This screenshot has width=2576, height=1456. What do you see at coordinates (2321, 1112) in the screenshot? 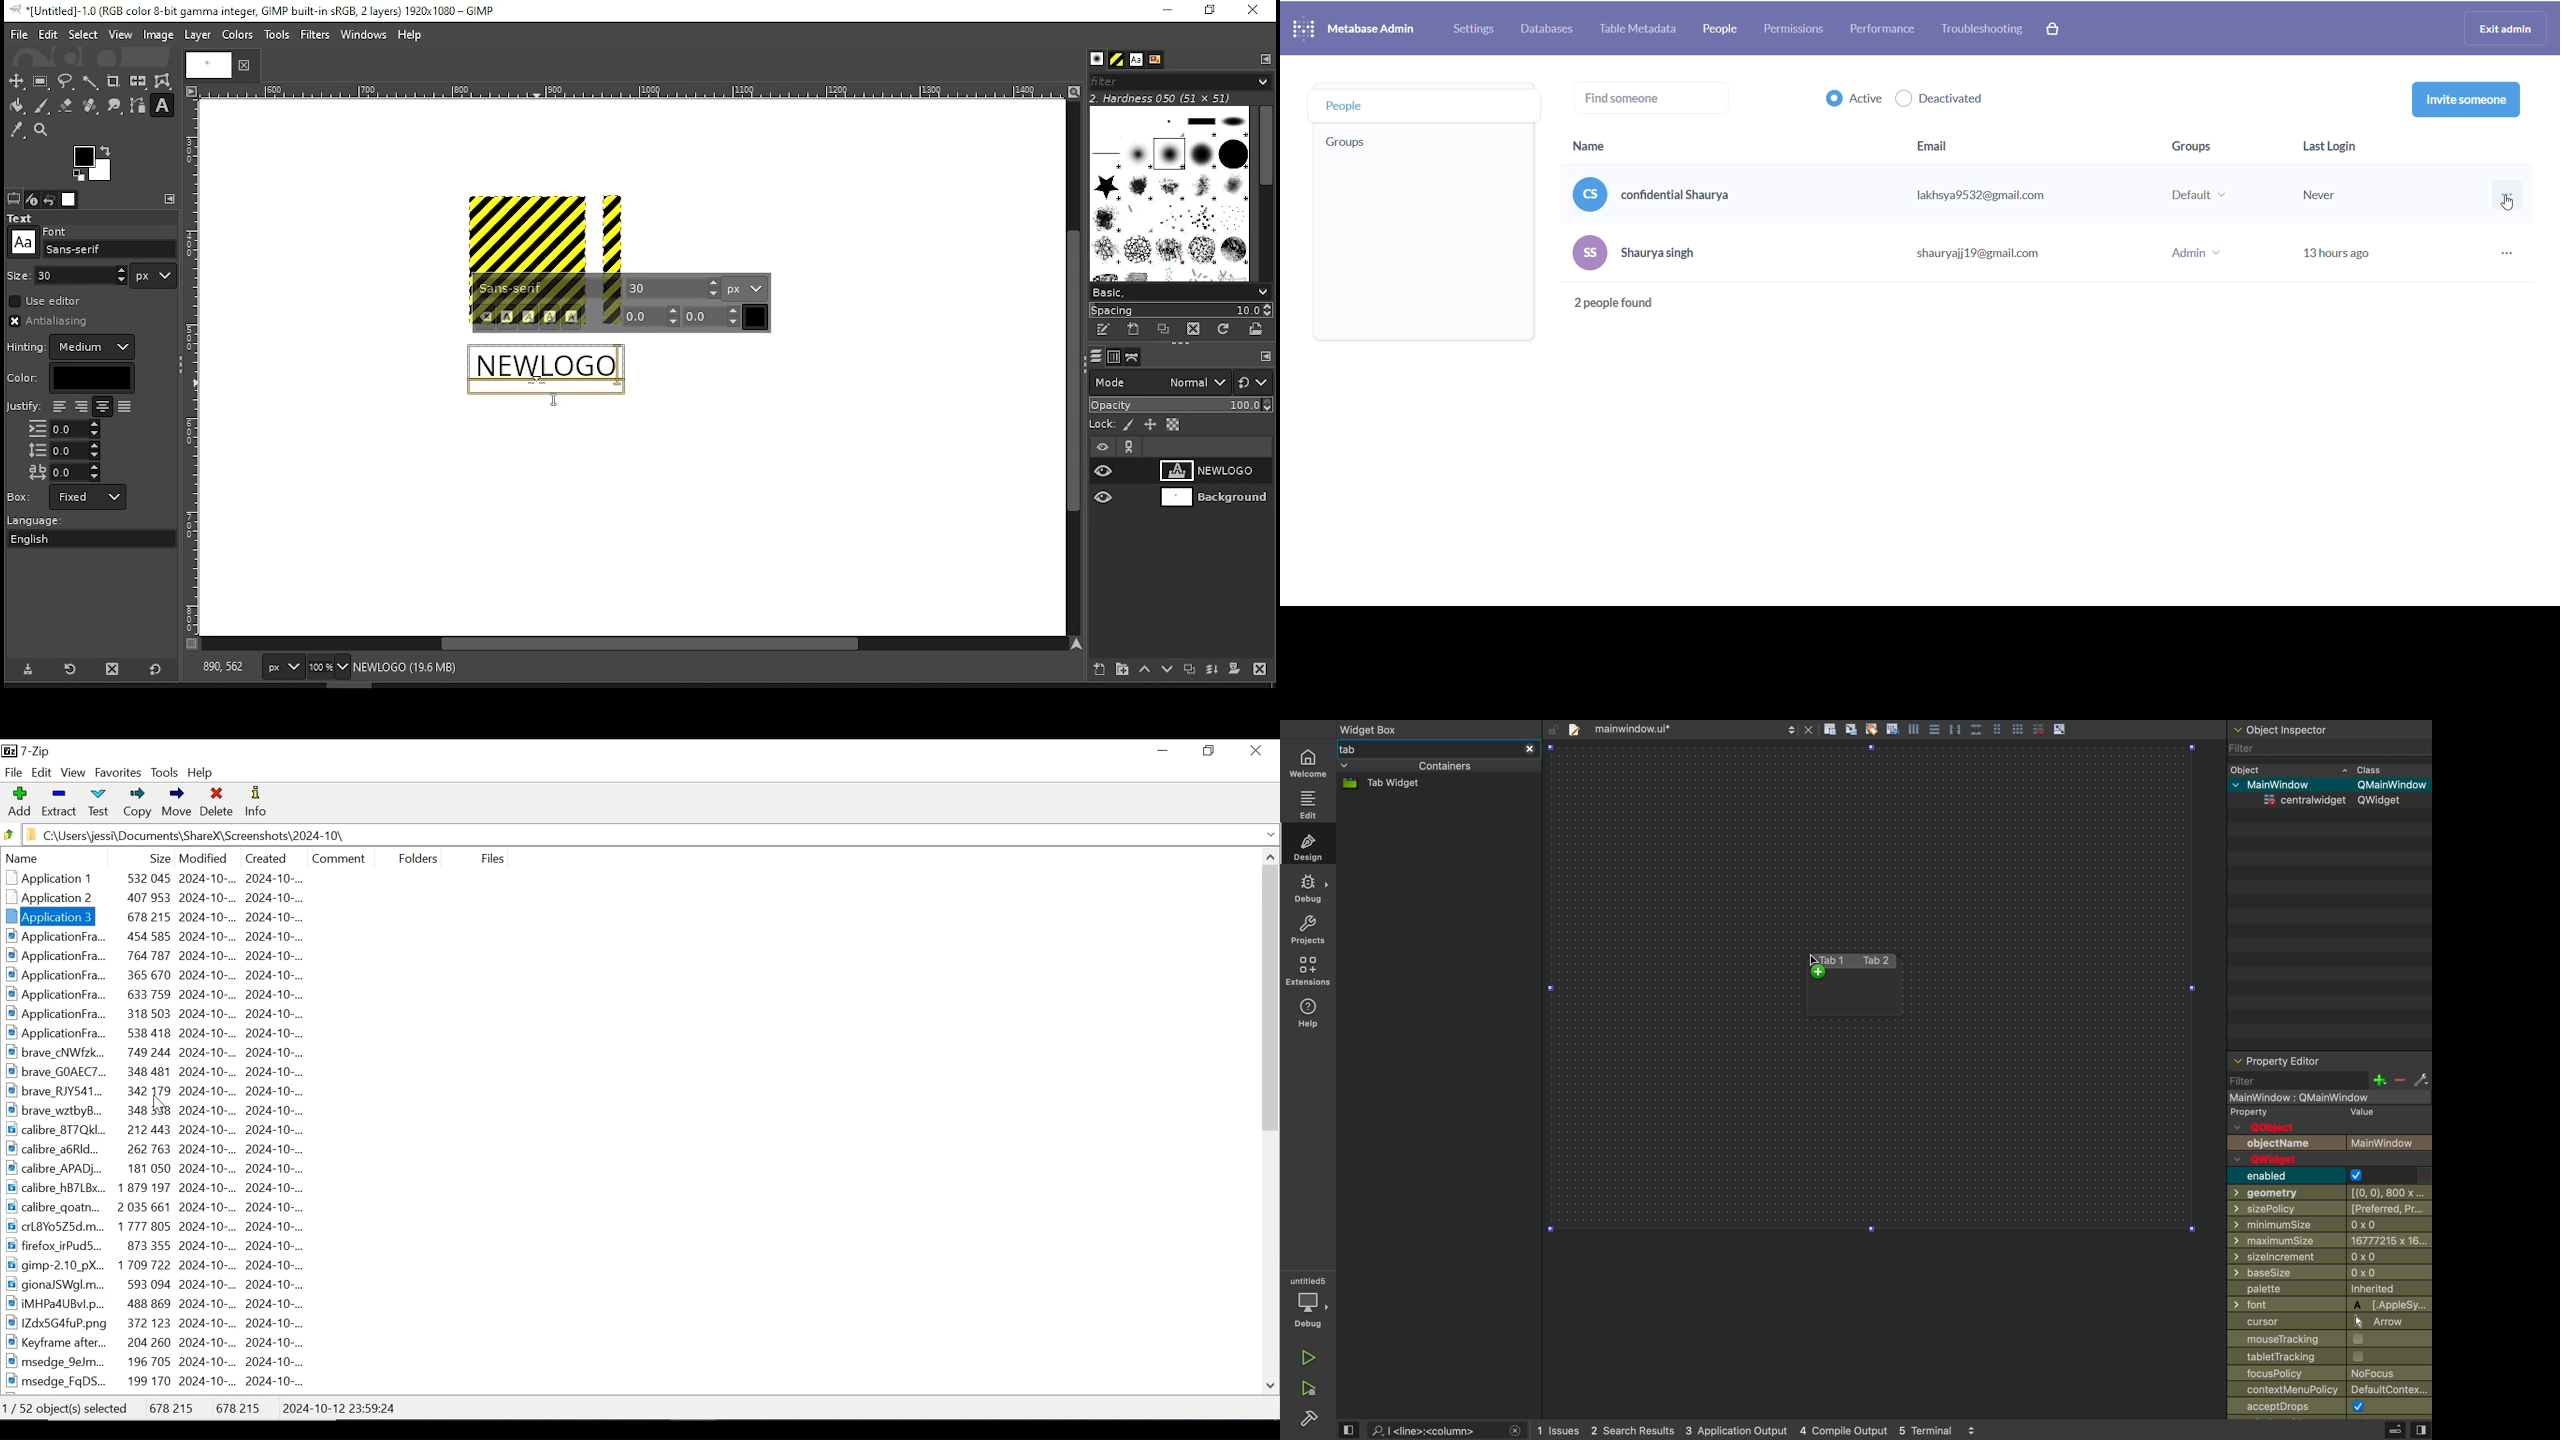
I see `property` at bounding box center [2321, 1112].